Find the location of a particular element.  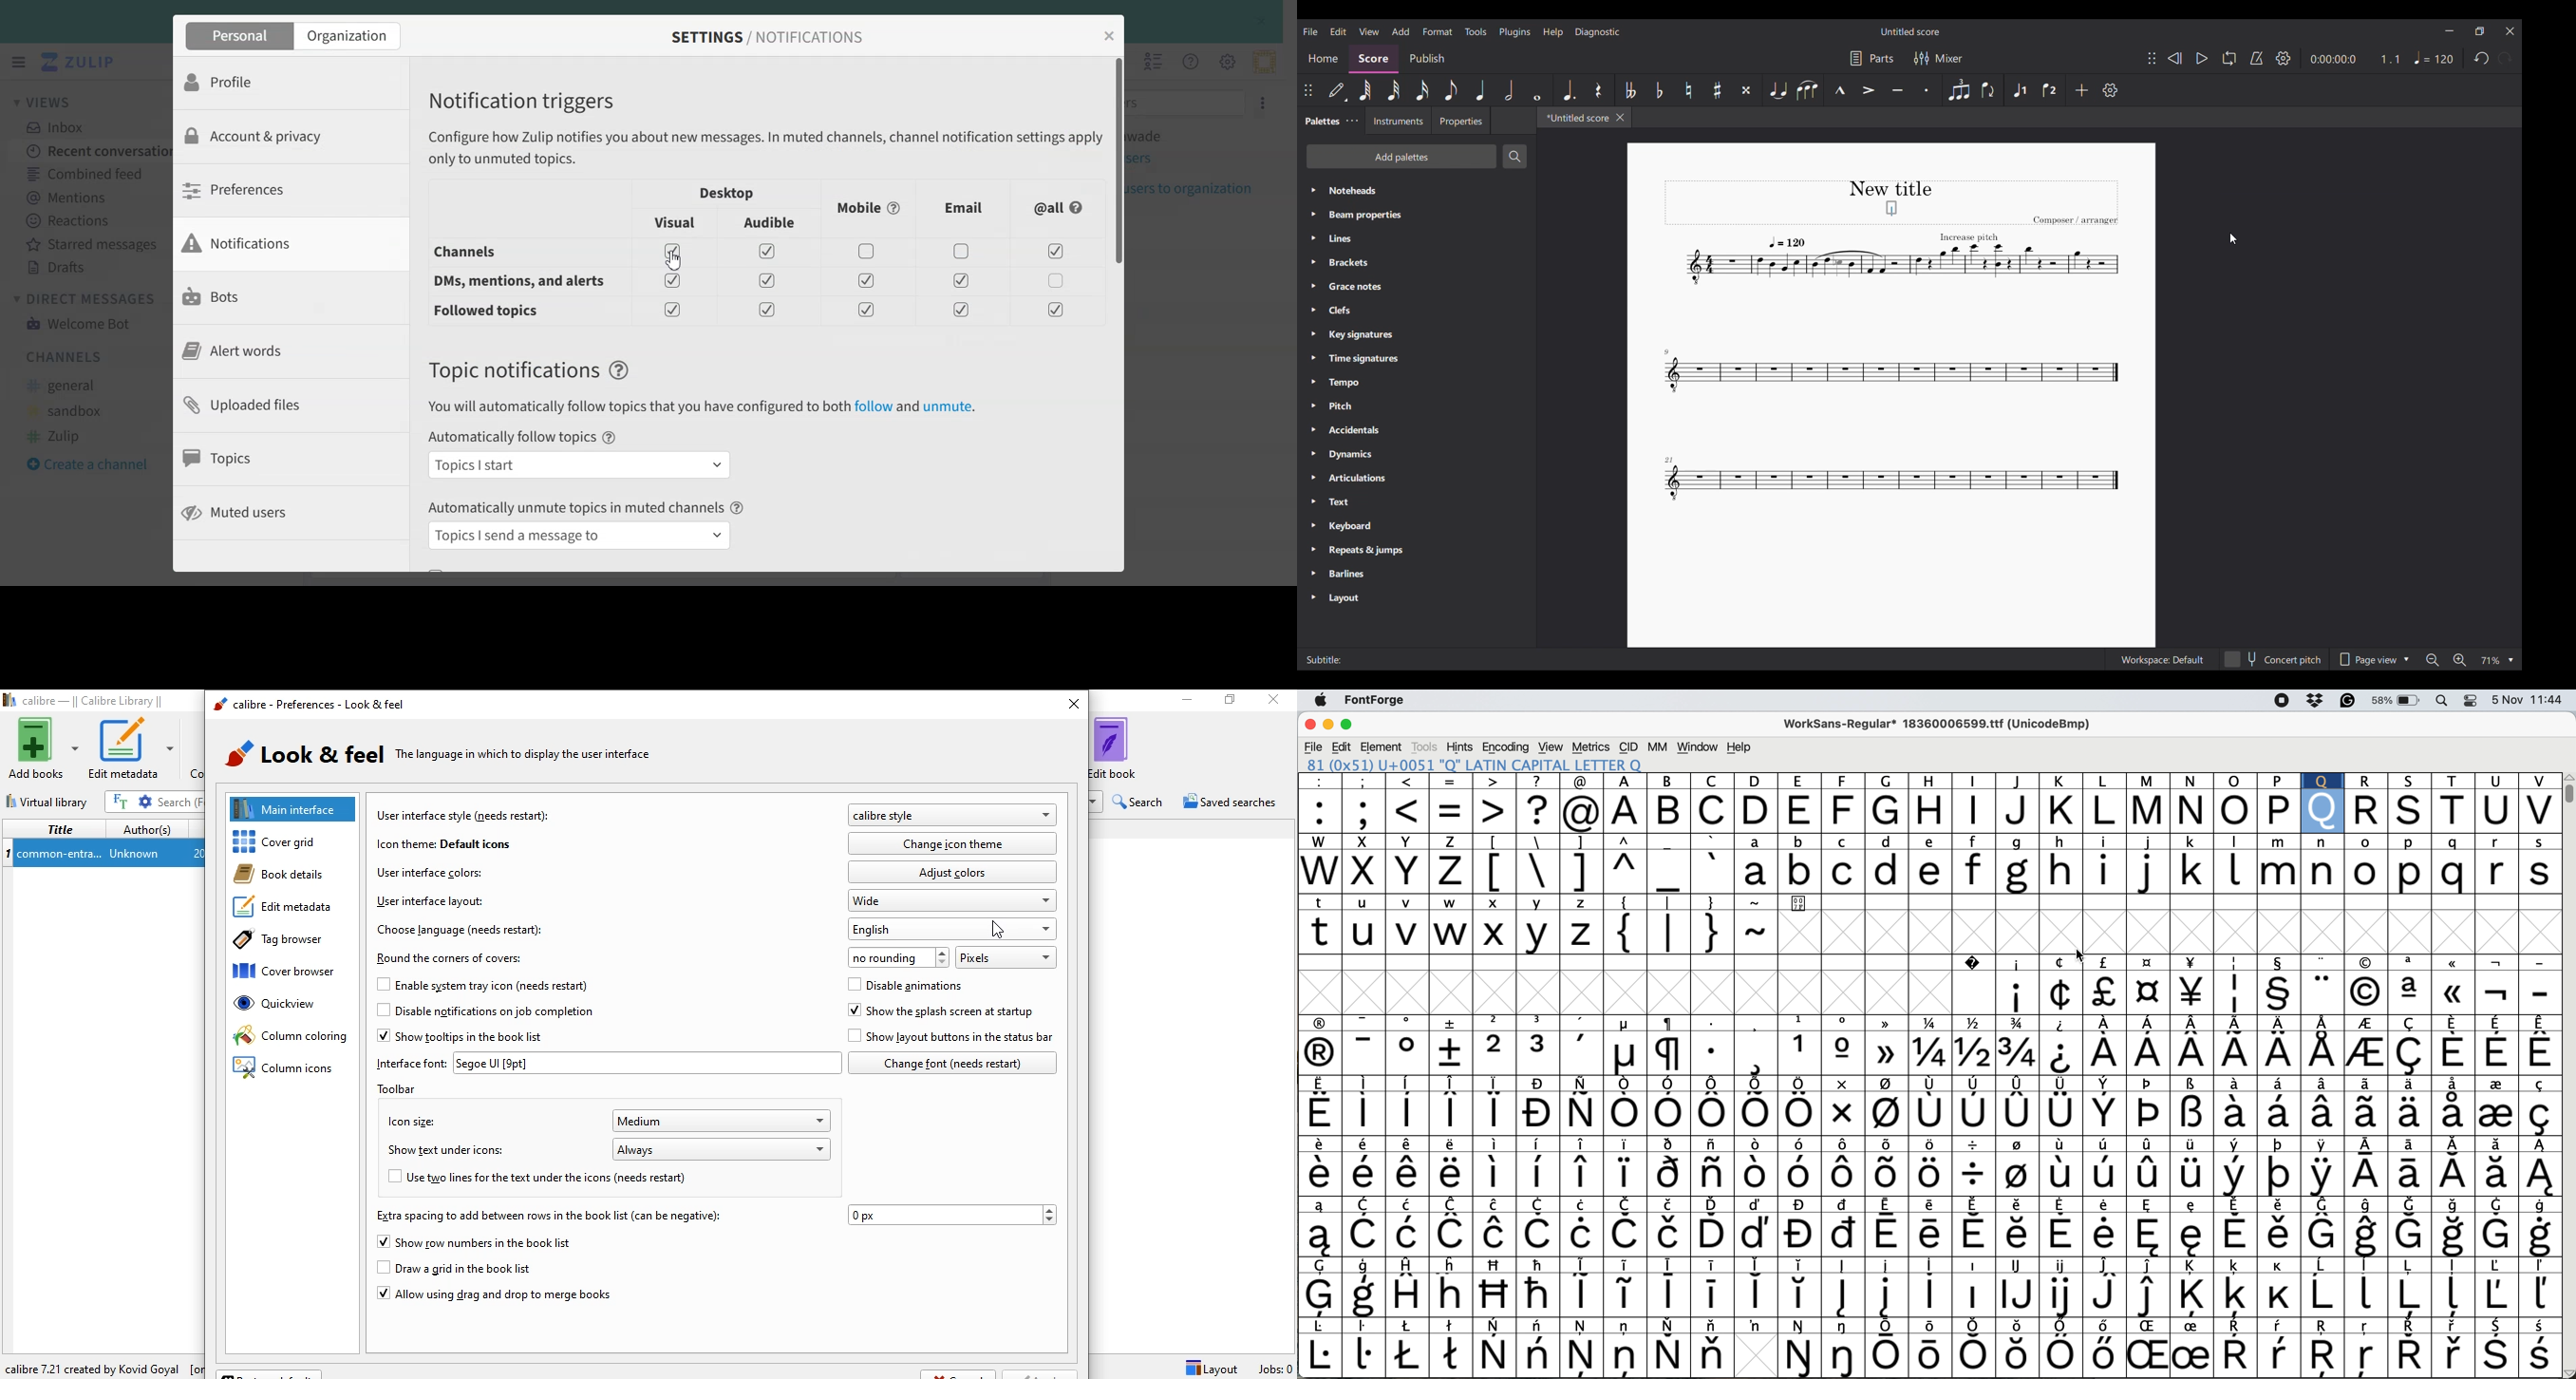

Help Menu is located at coordinates (1189, 61).